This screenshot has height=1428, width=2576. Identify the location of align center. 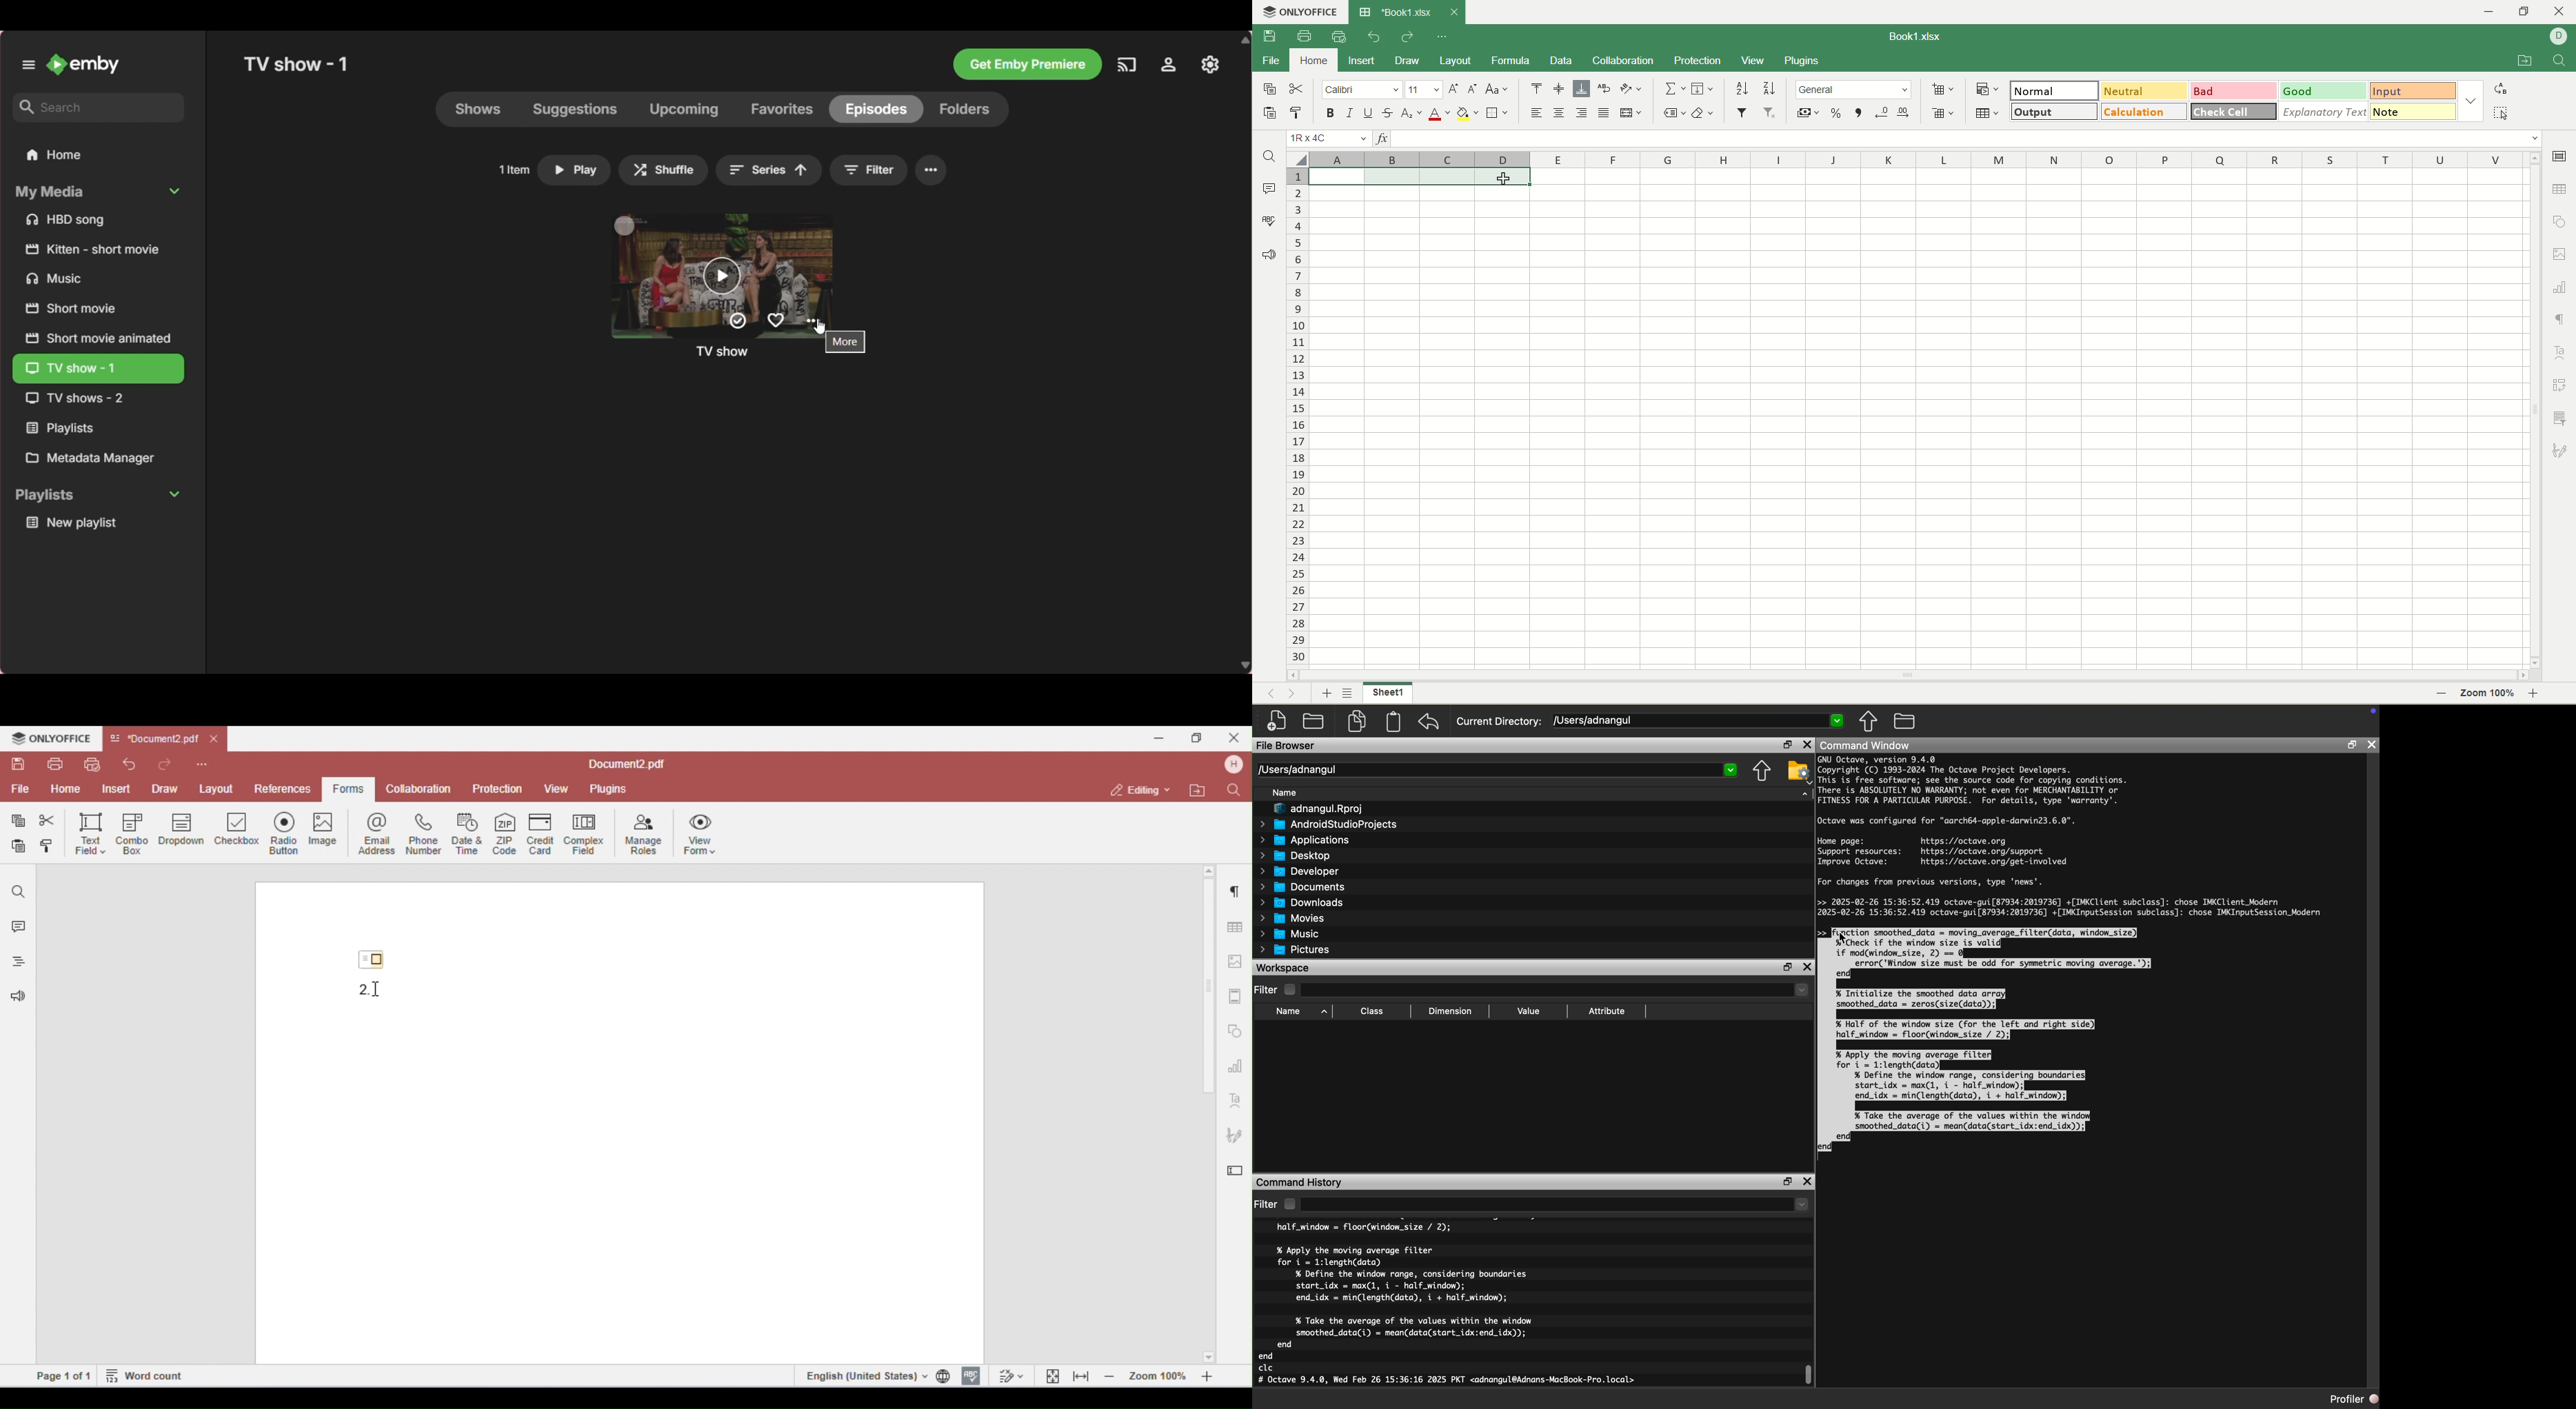
(1559, 114).